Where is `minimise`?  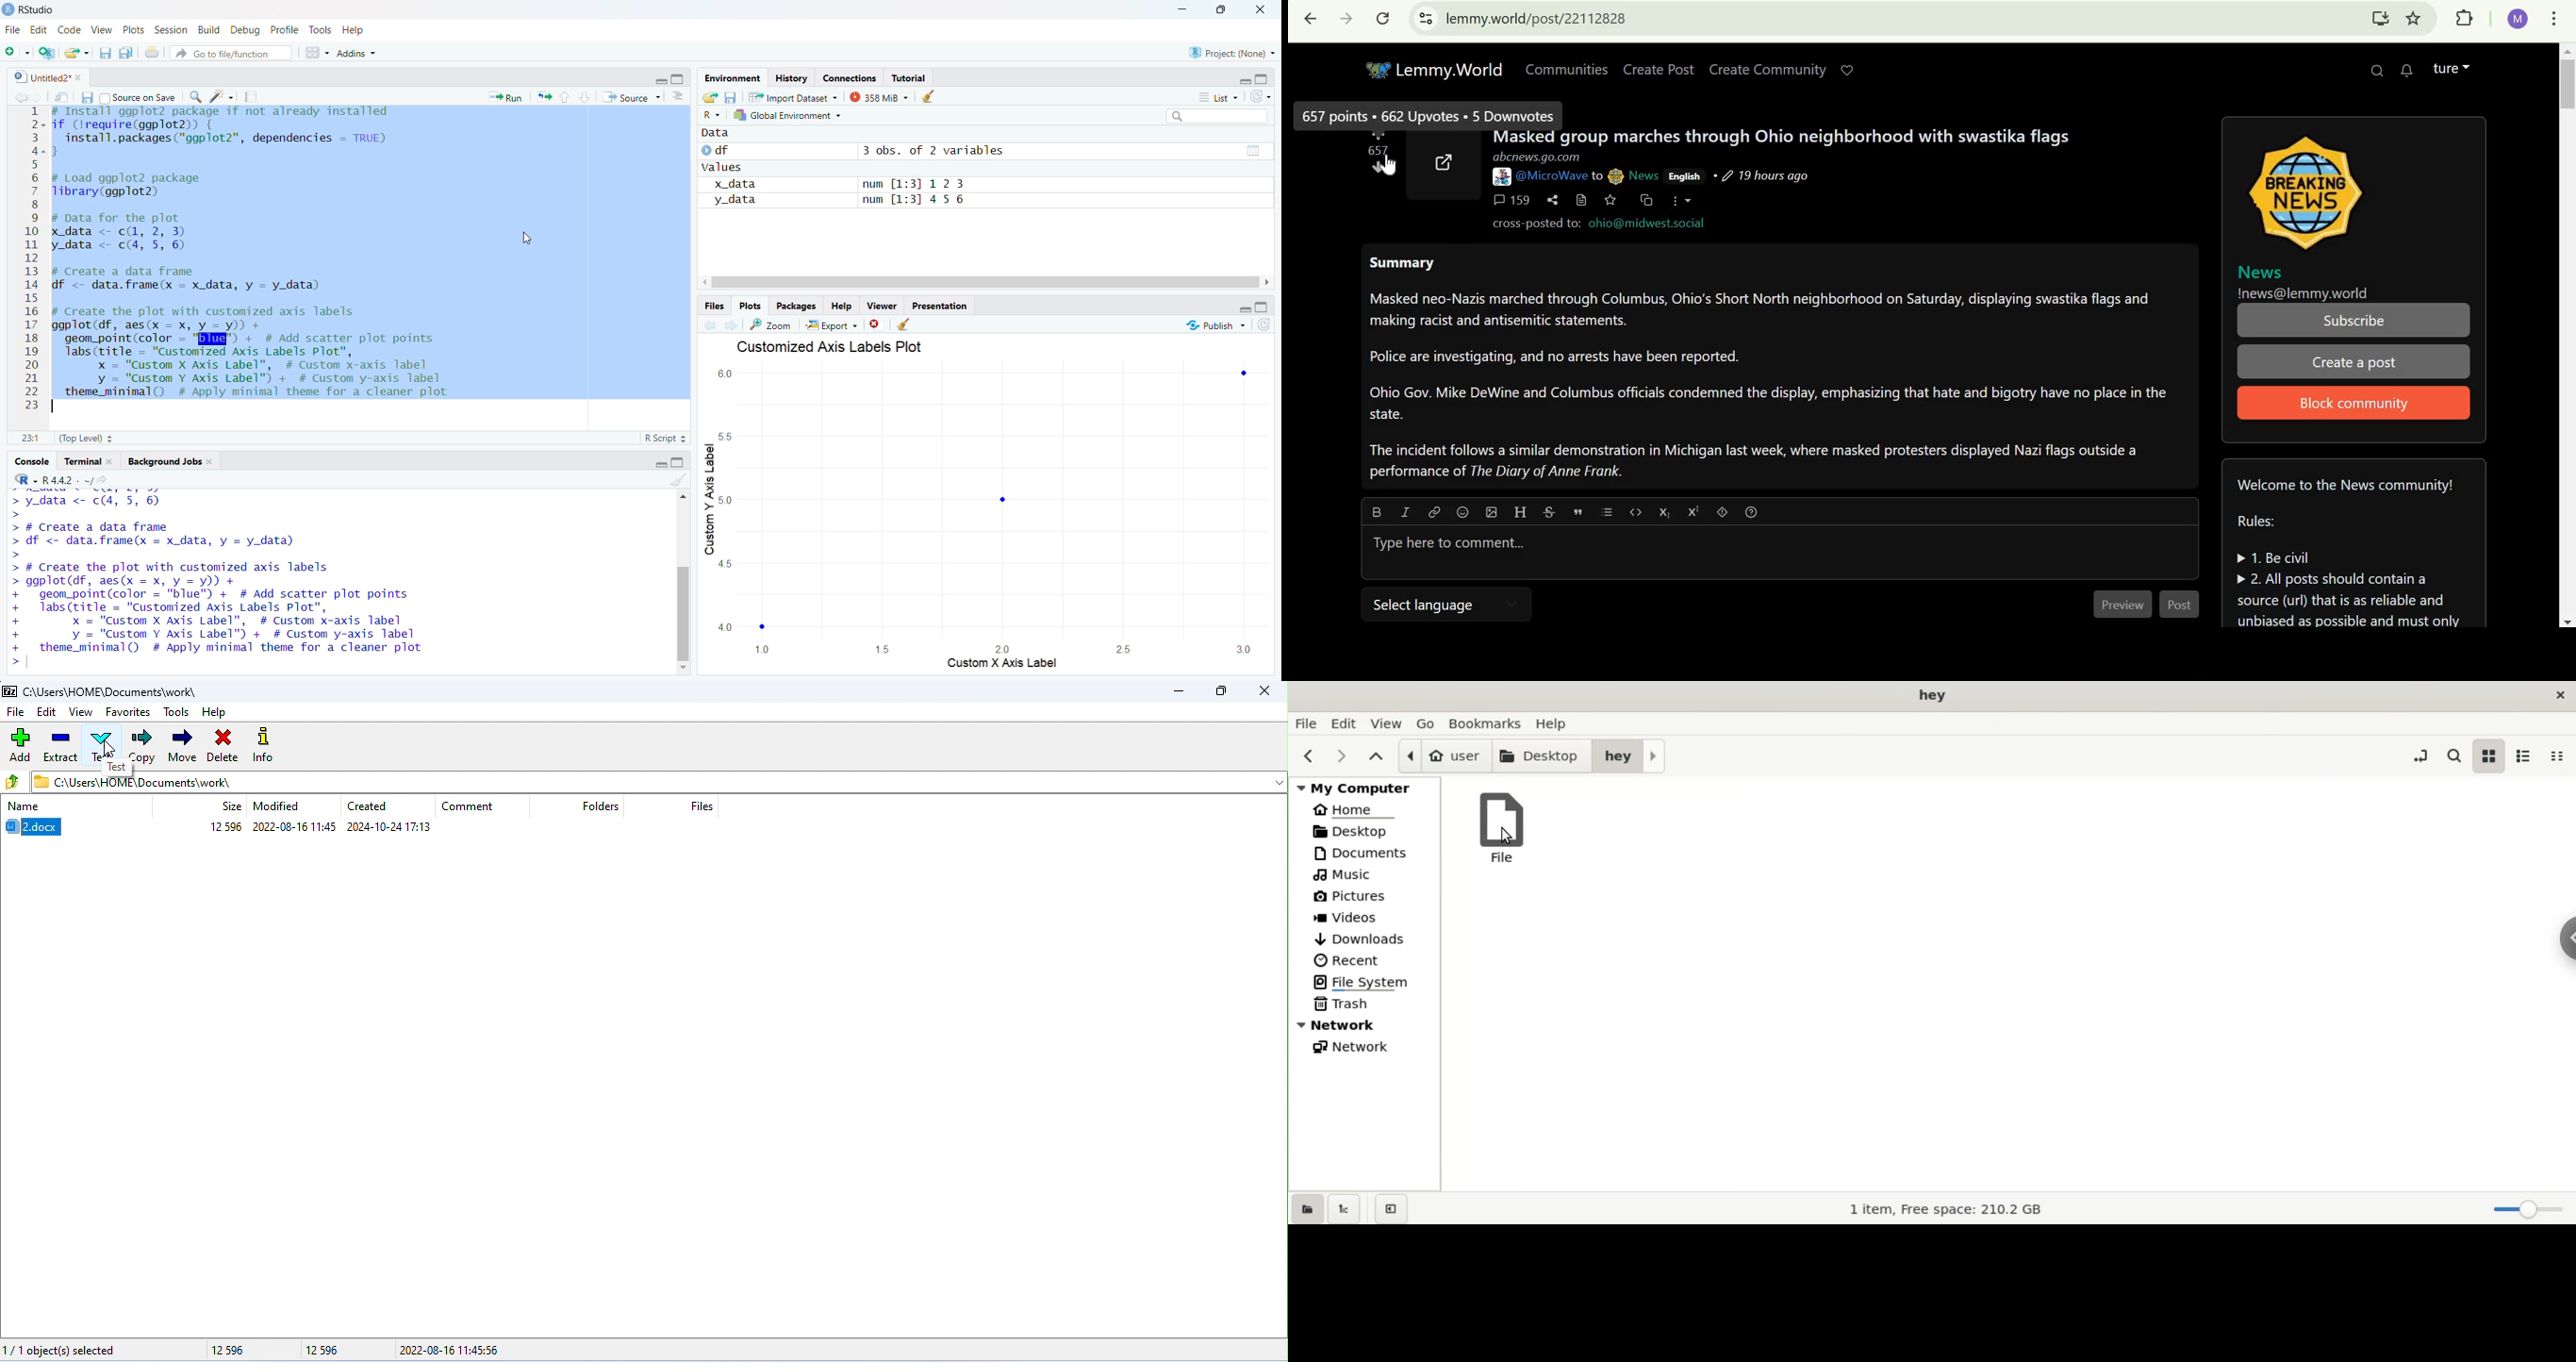
minimise is located at coordinates (659, 79).